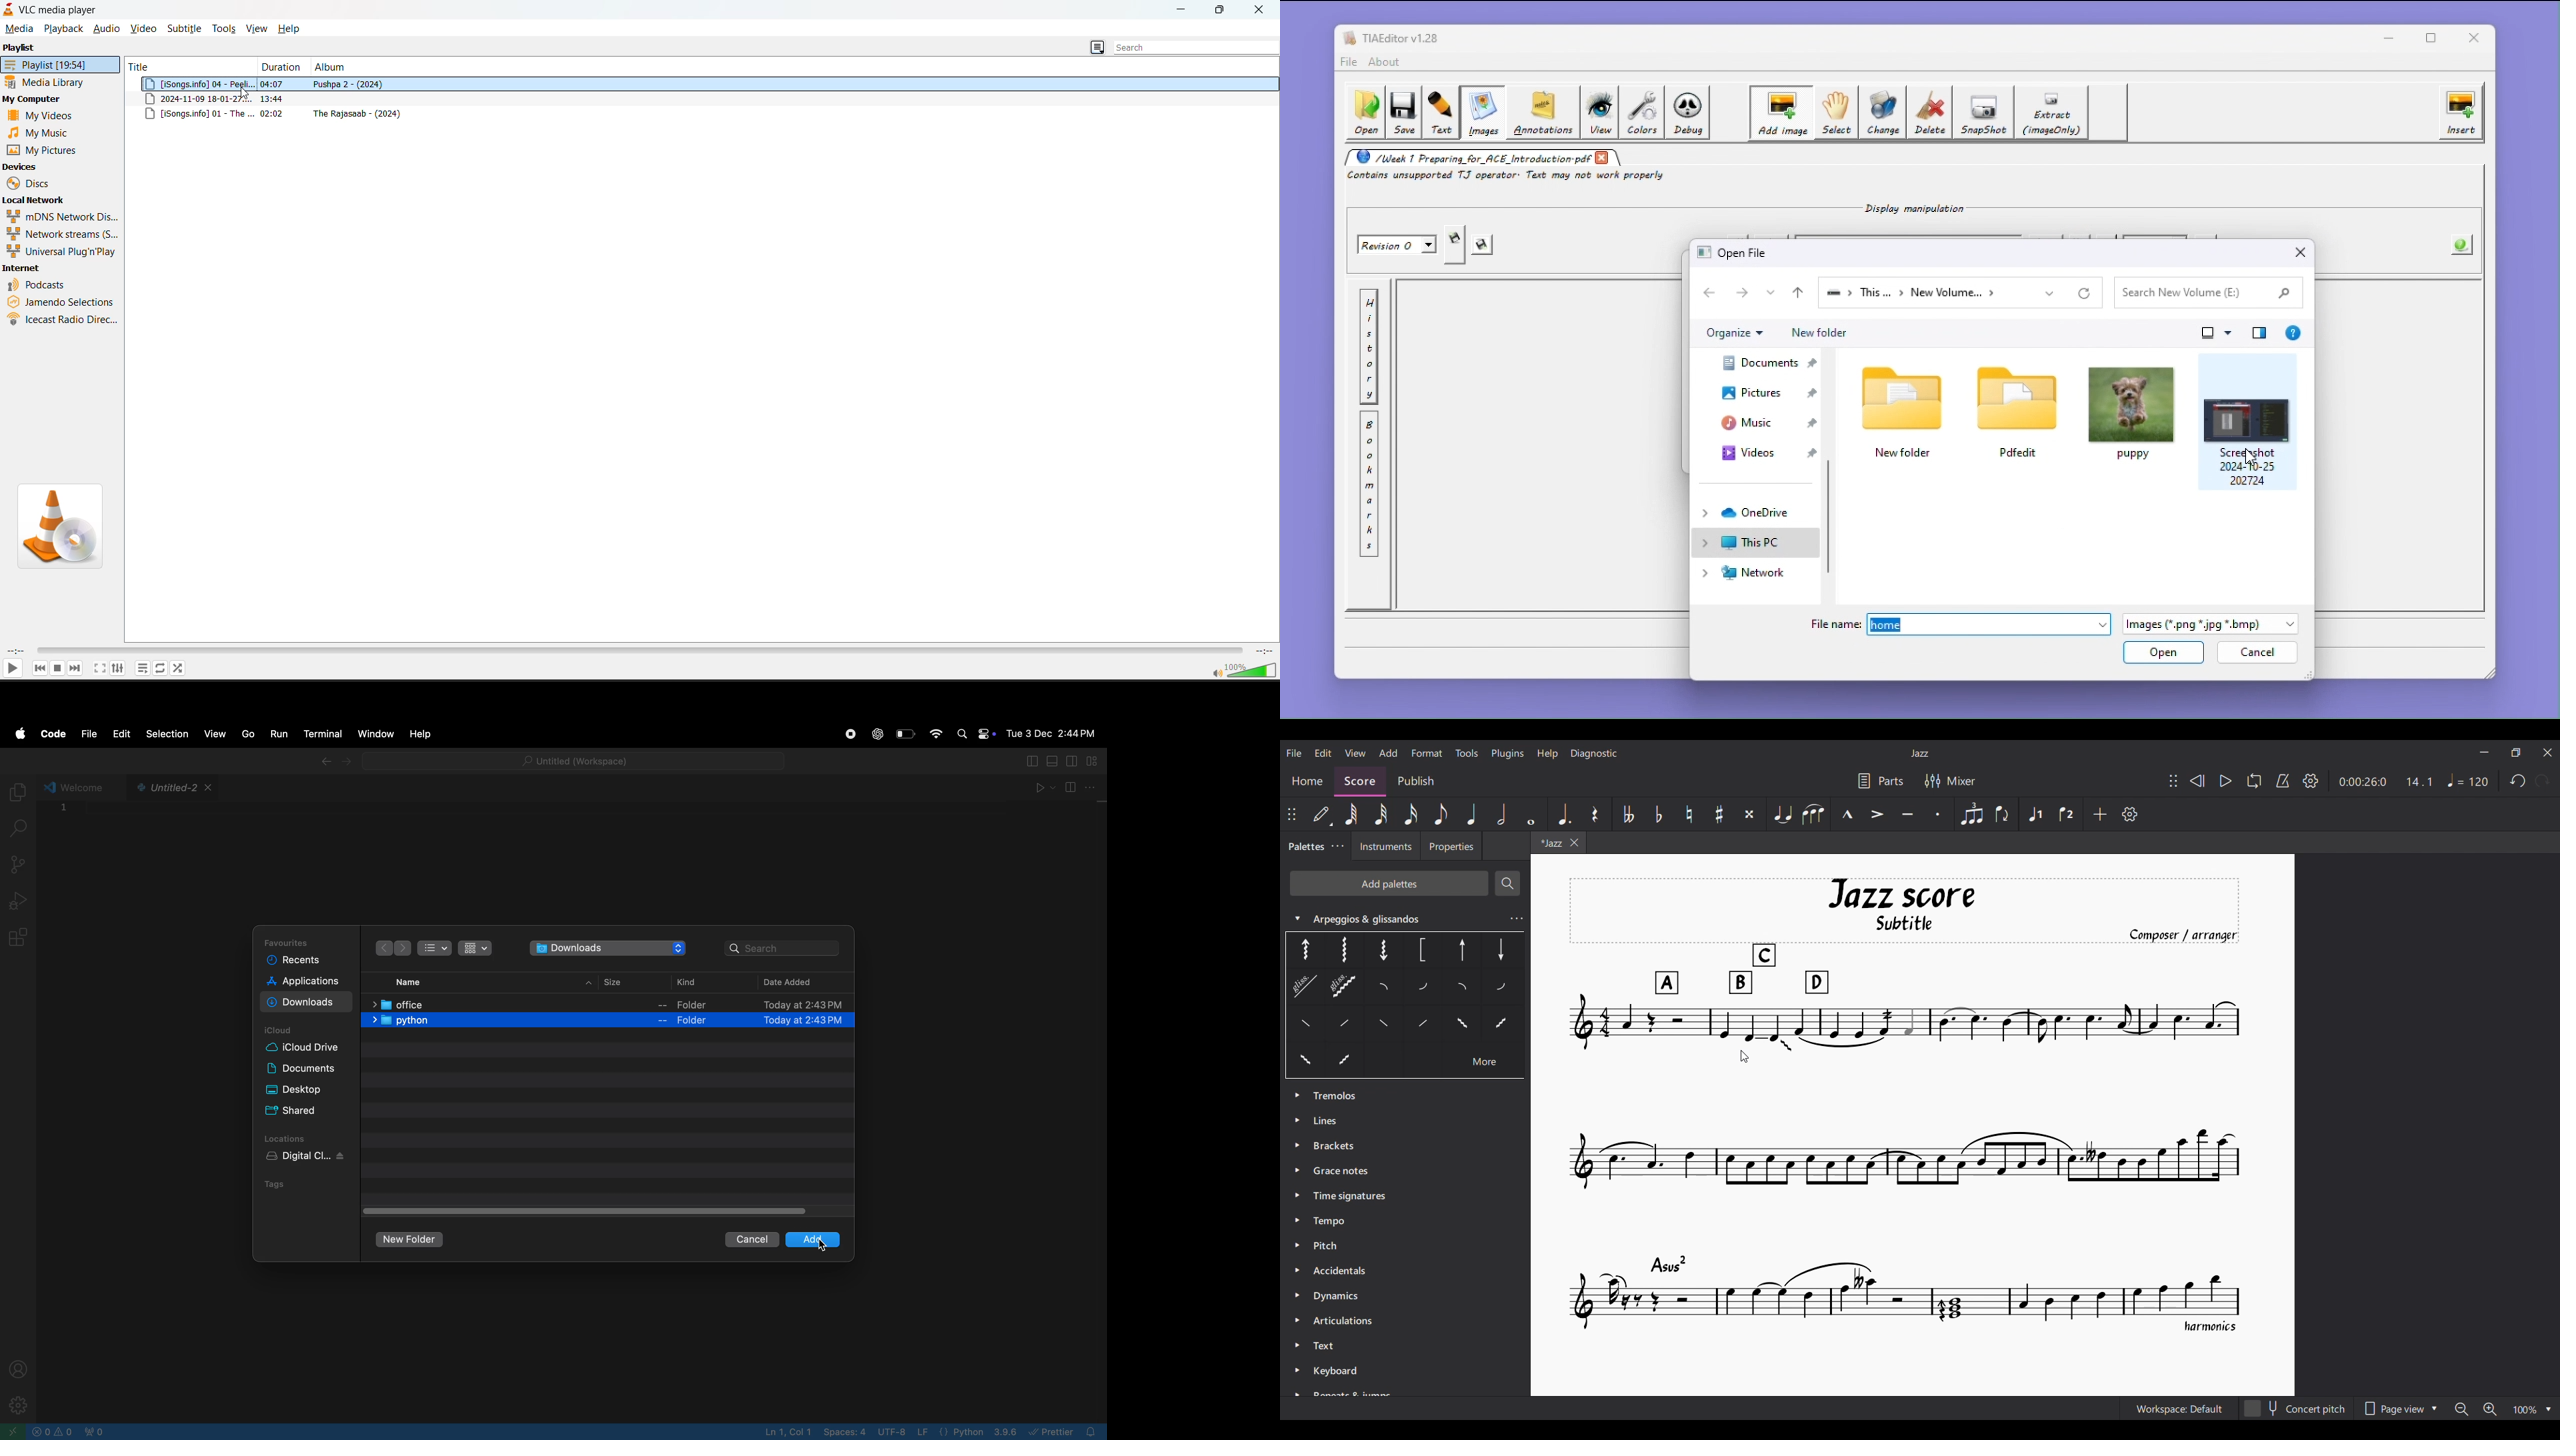  Describe the element at coordinates (1972, 815) in the screenshot. I see `Tuplet` at that location.